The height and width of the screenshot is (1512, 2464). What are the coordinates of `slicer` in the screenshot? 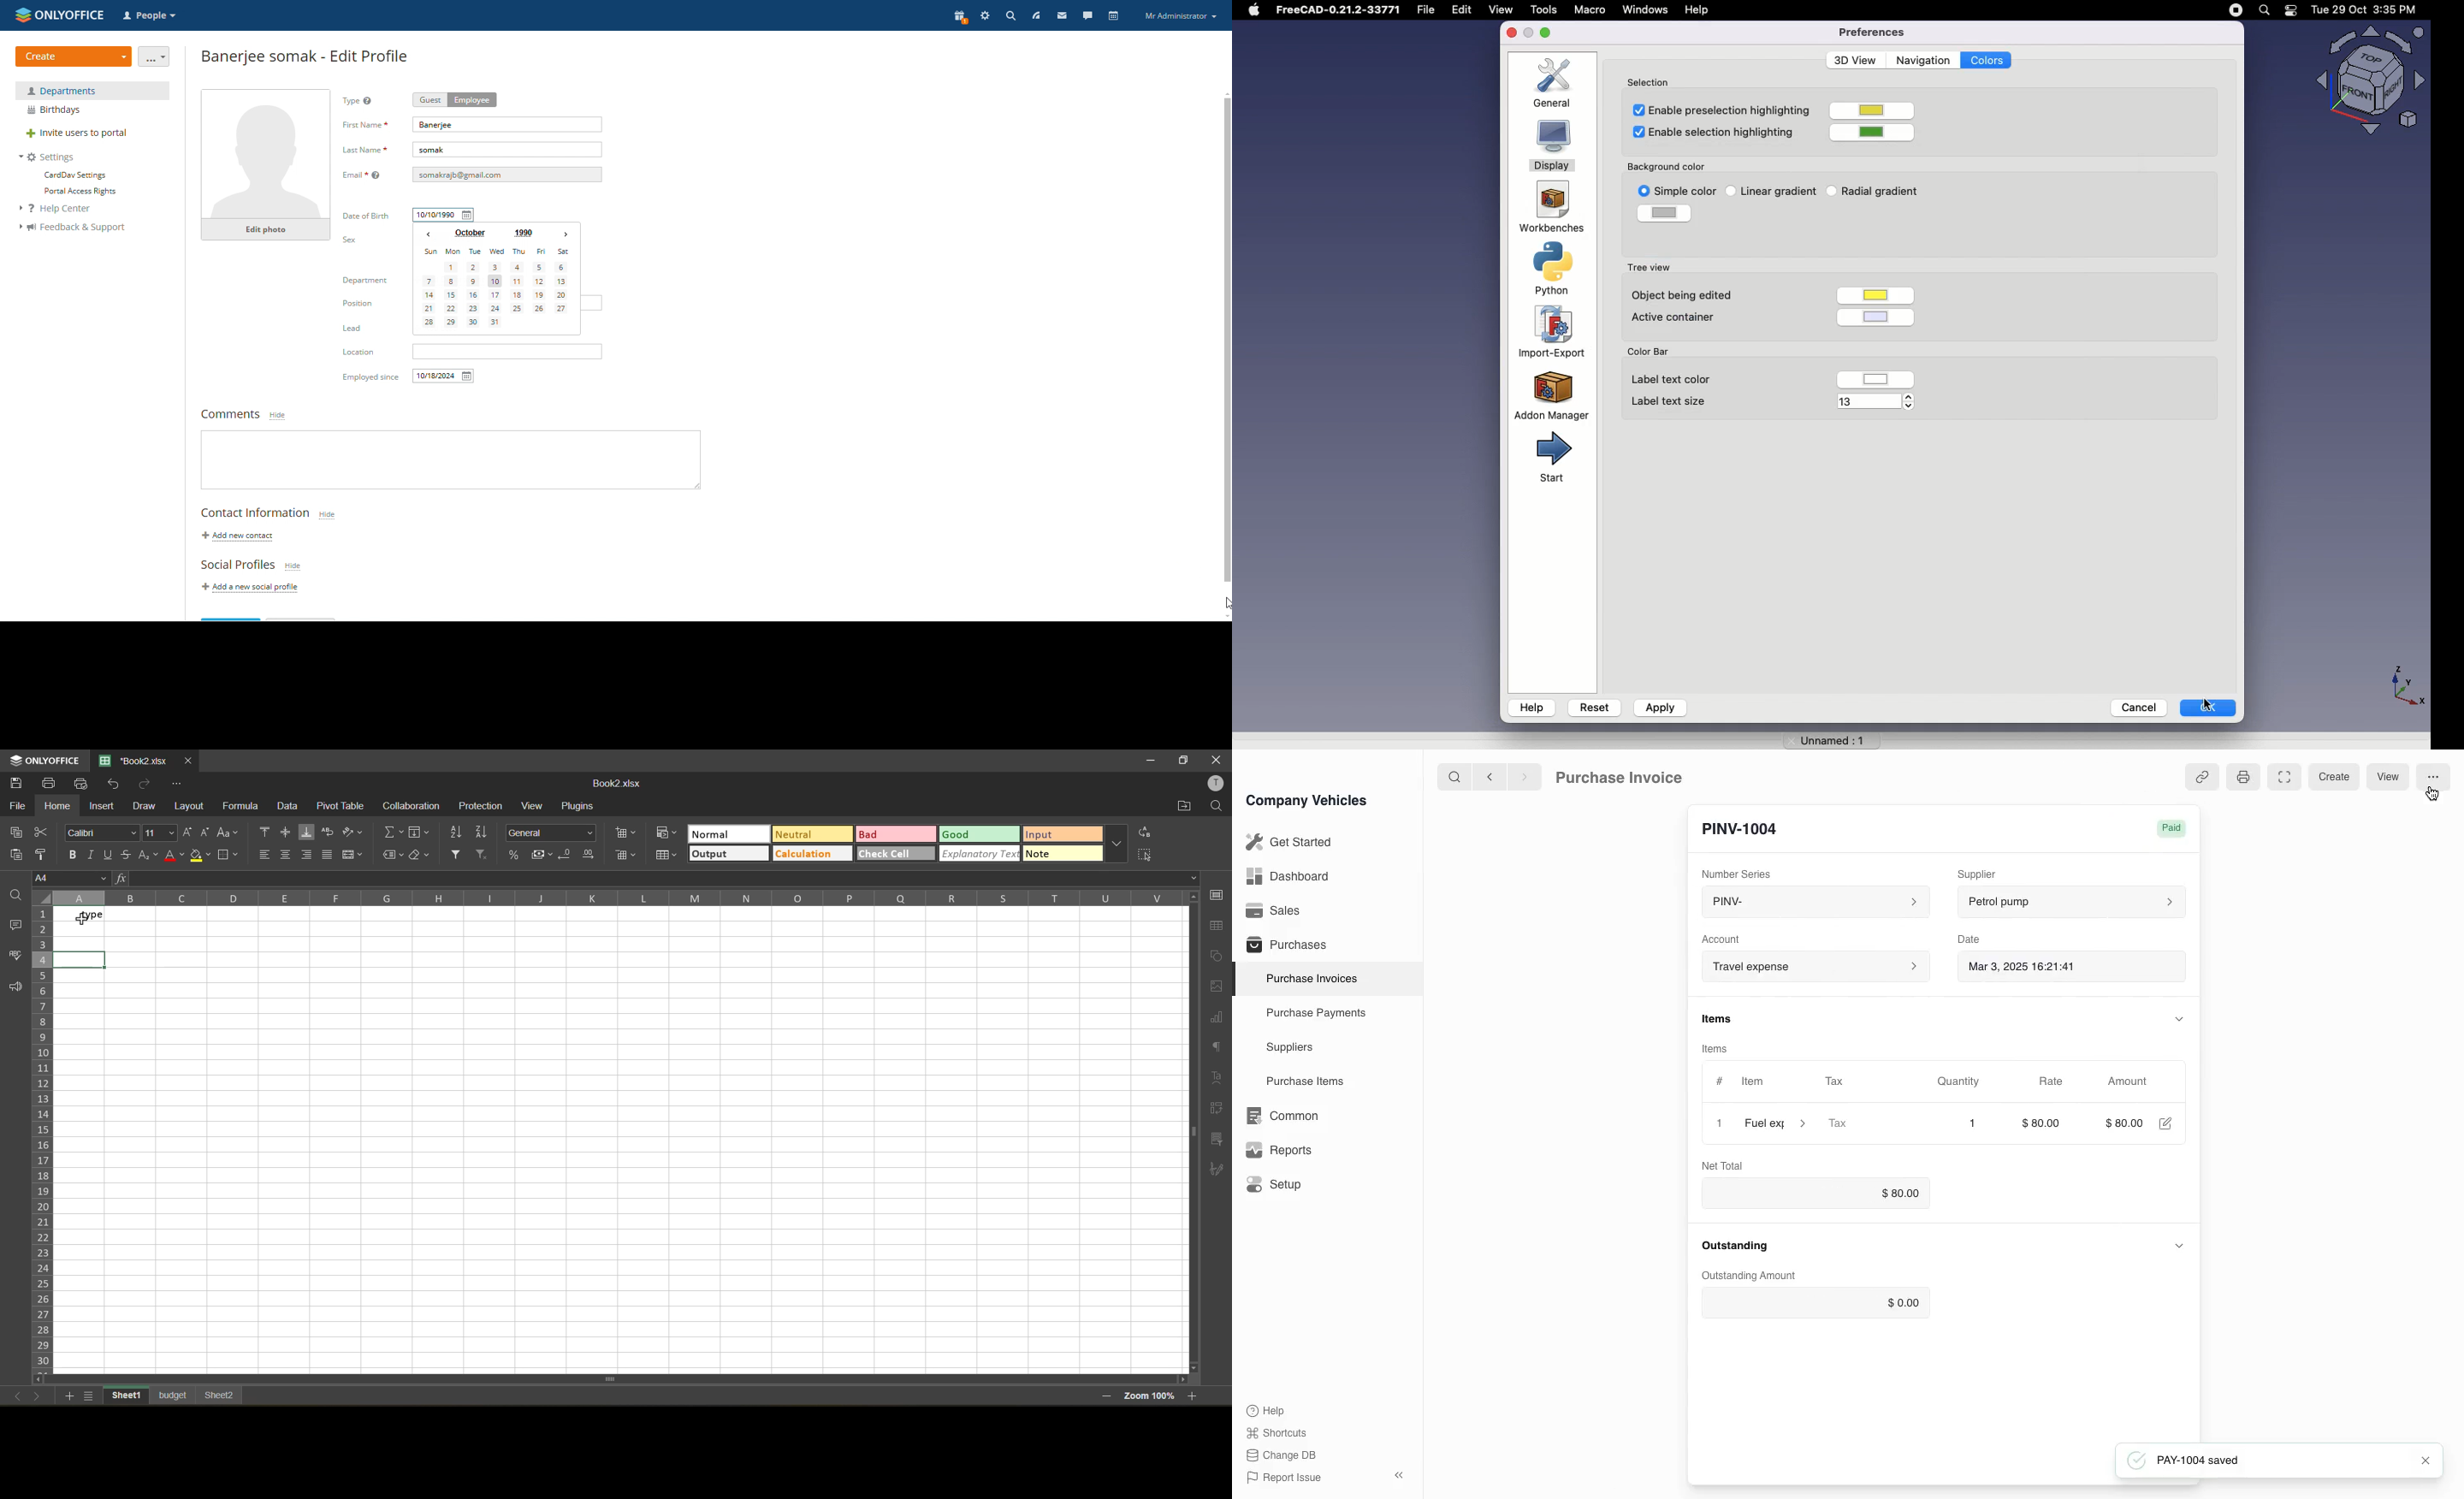 It's located at (1217, 1138).